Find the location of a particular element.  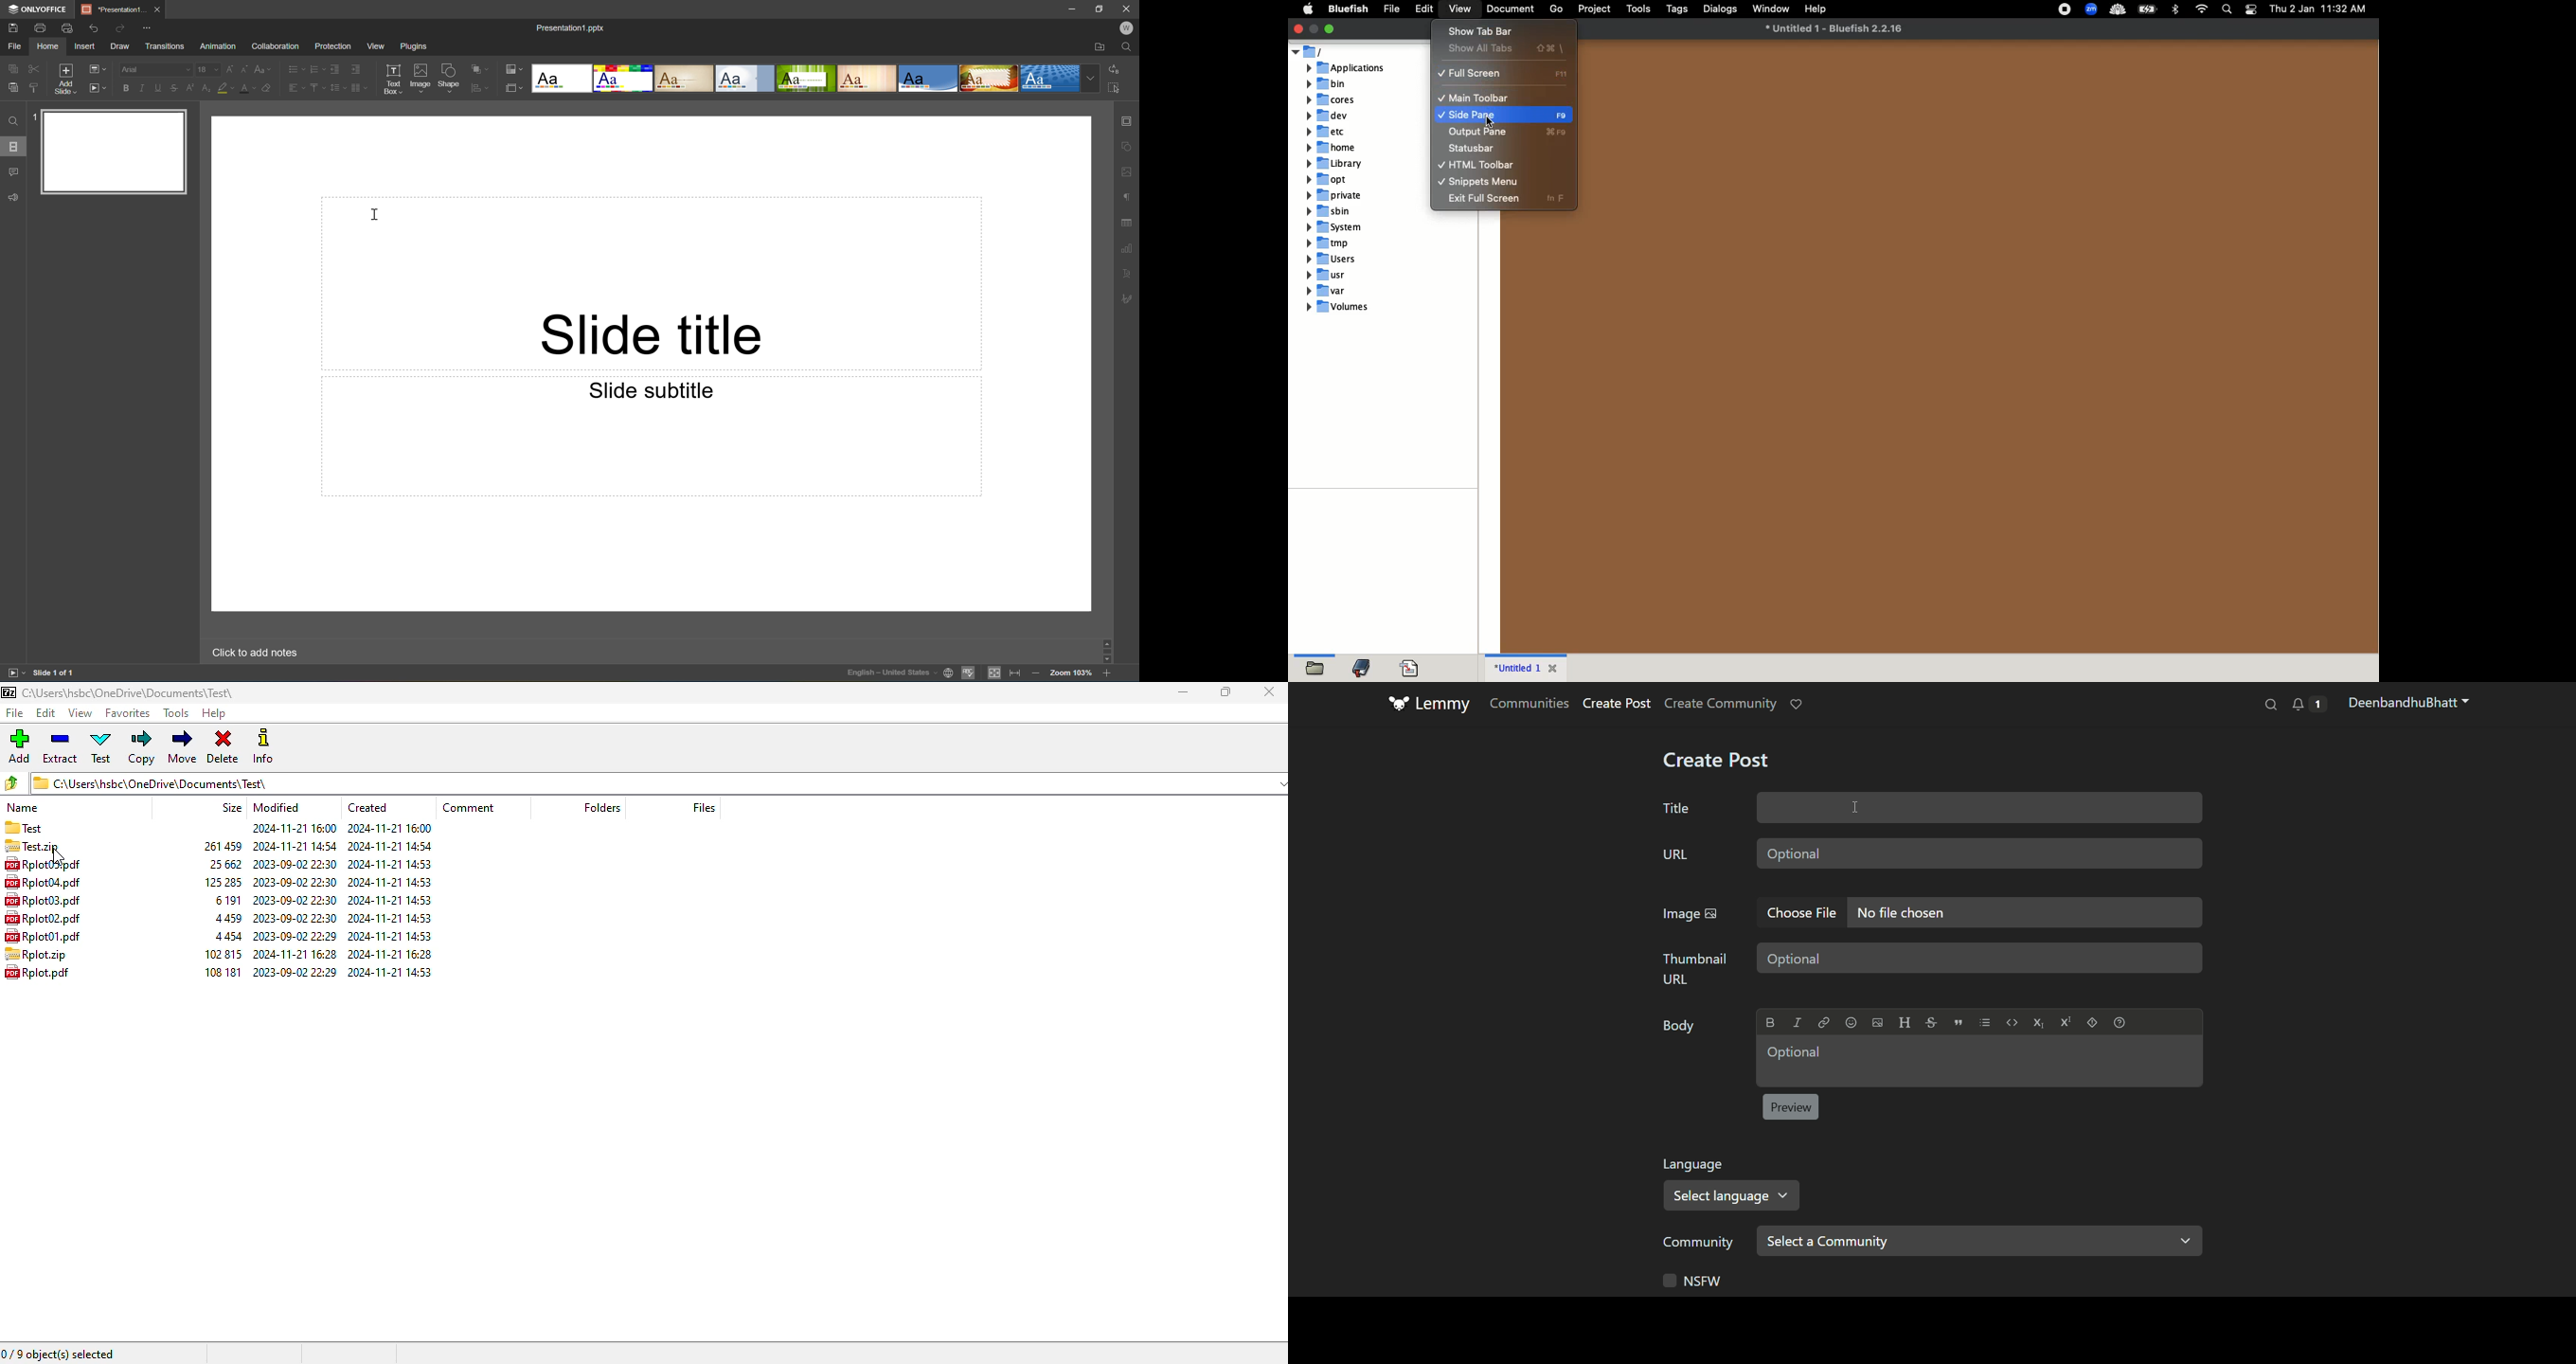

Increment font size is located at coordinates (234, 67).